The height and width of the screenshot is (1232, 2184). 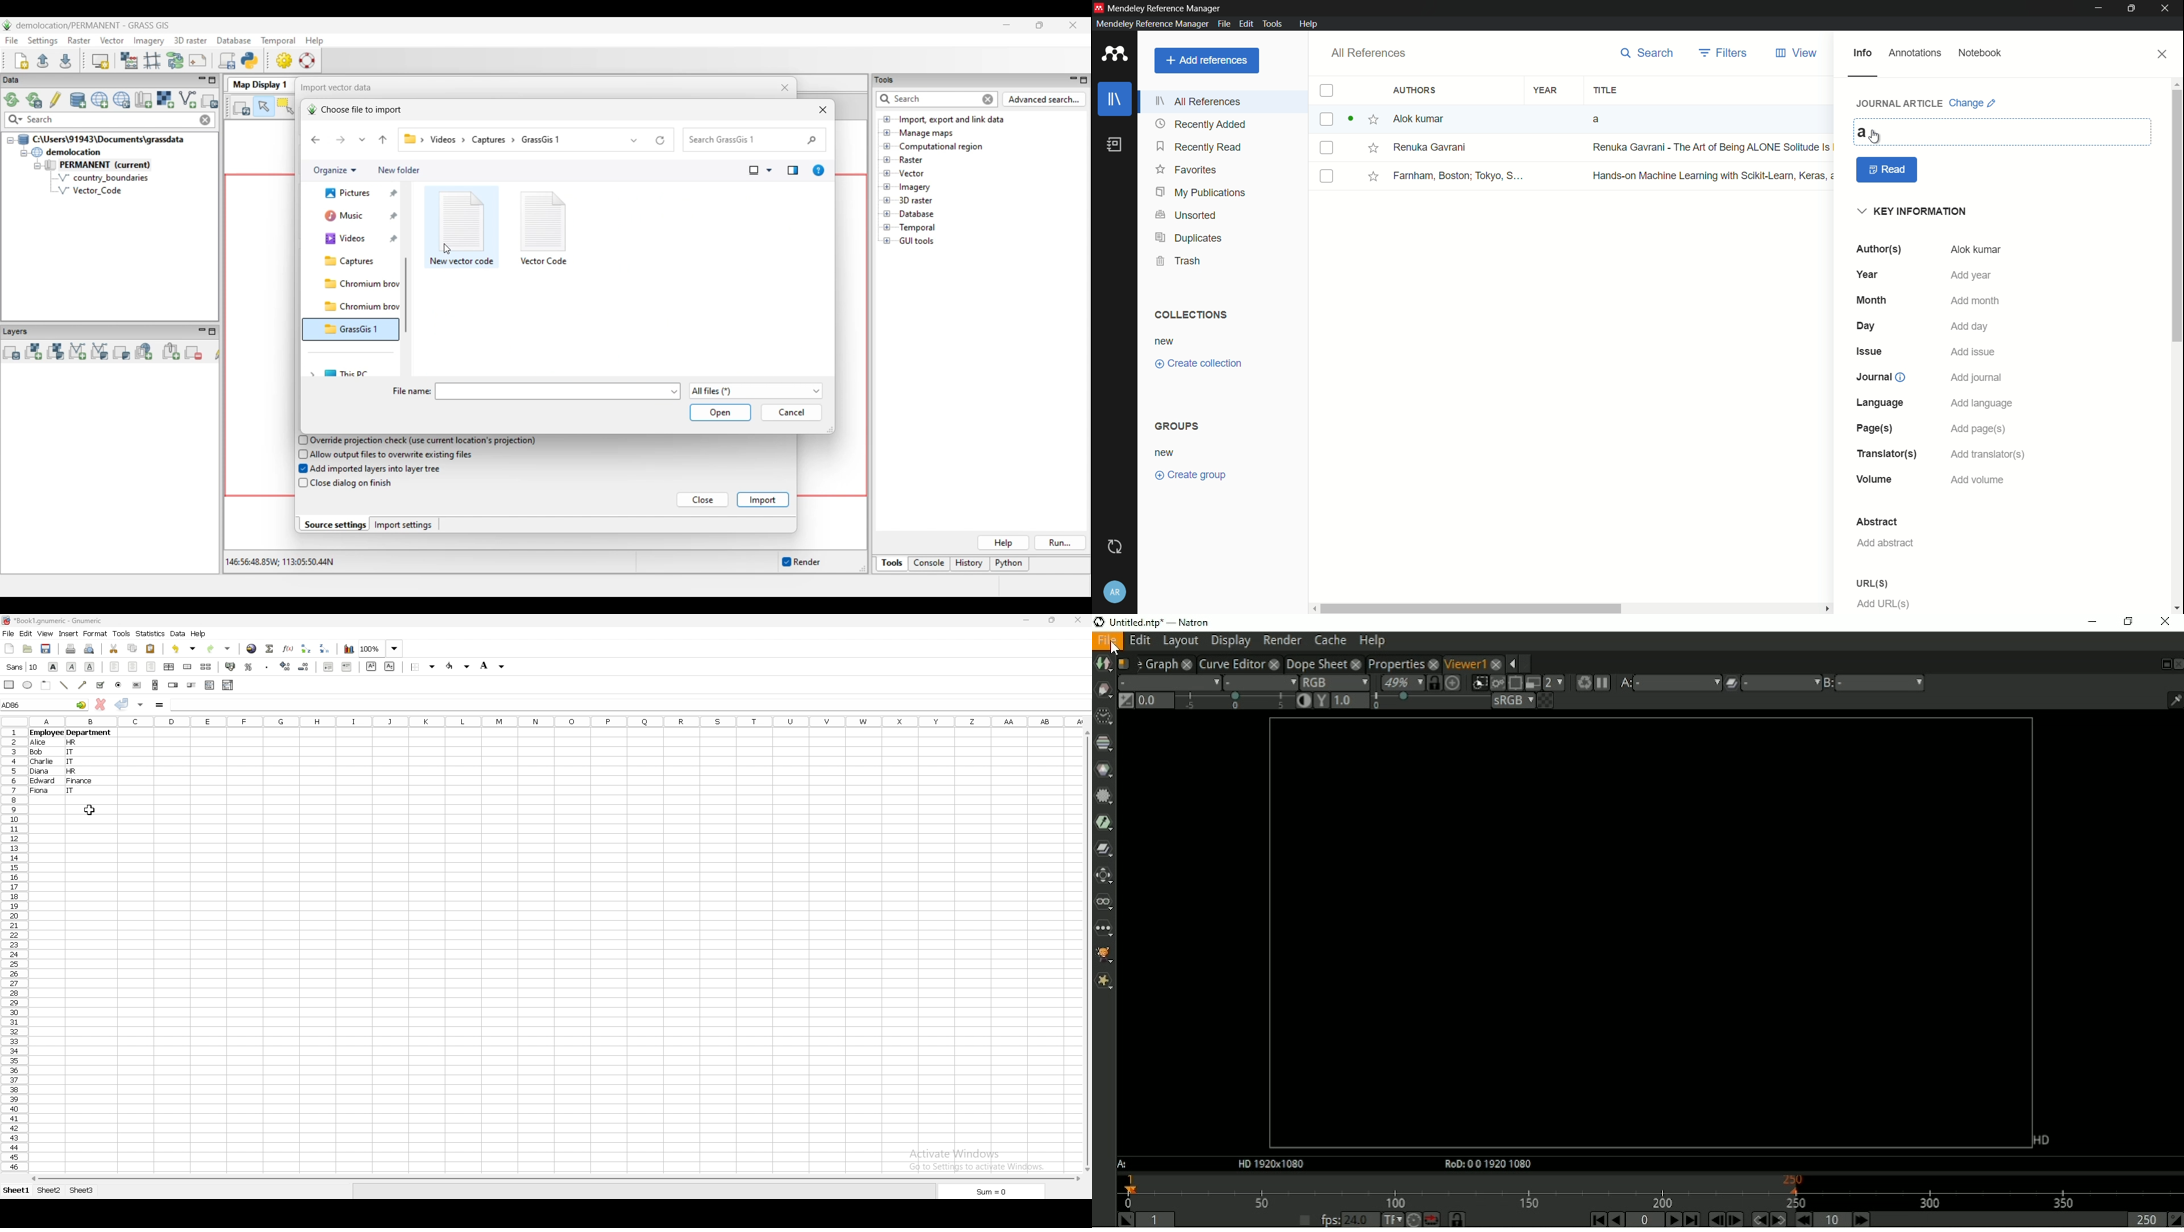 What do you see at coordinates (9, 684) in the screenshot?
I see `rectangle` at bounding box center [9, 684].